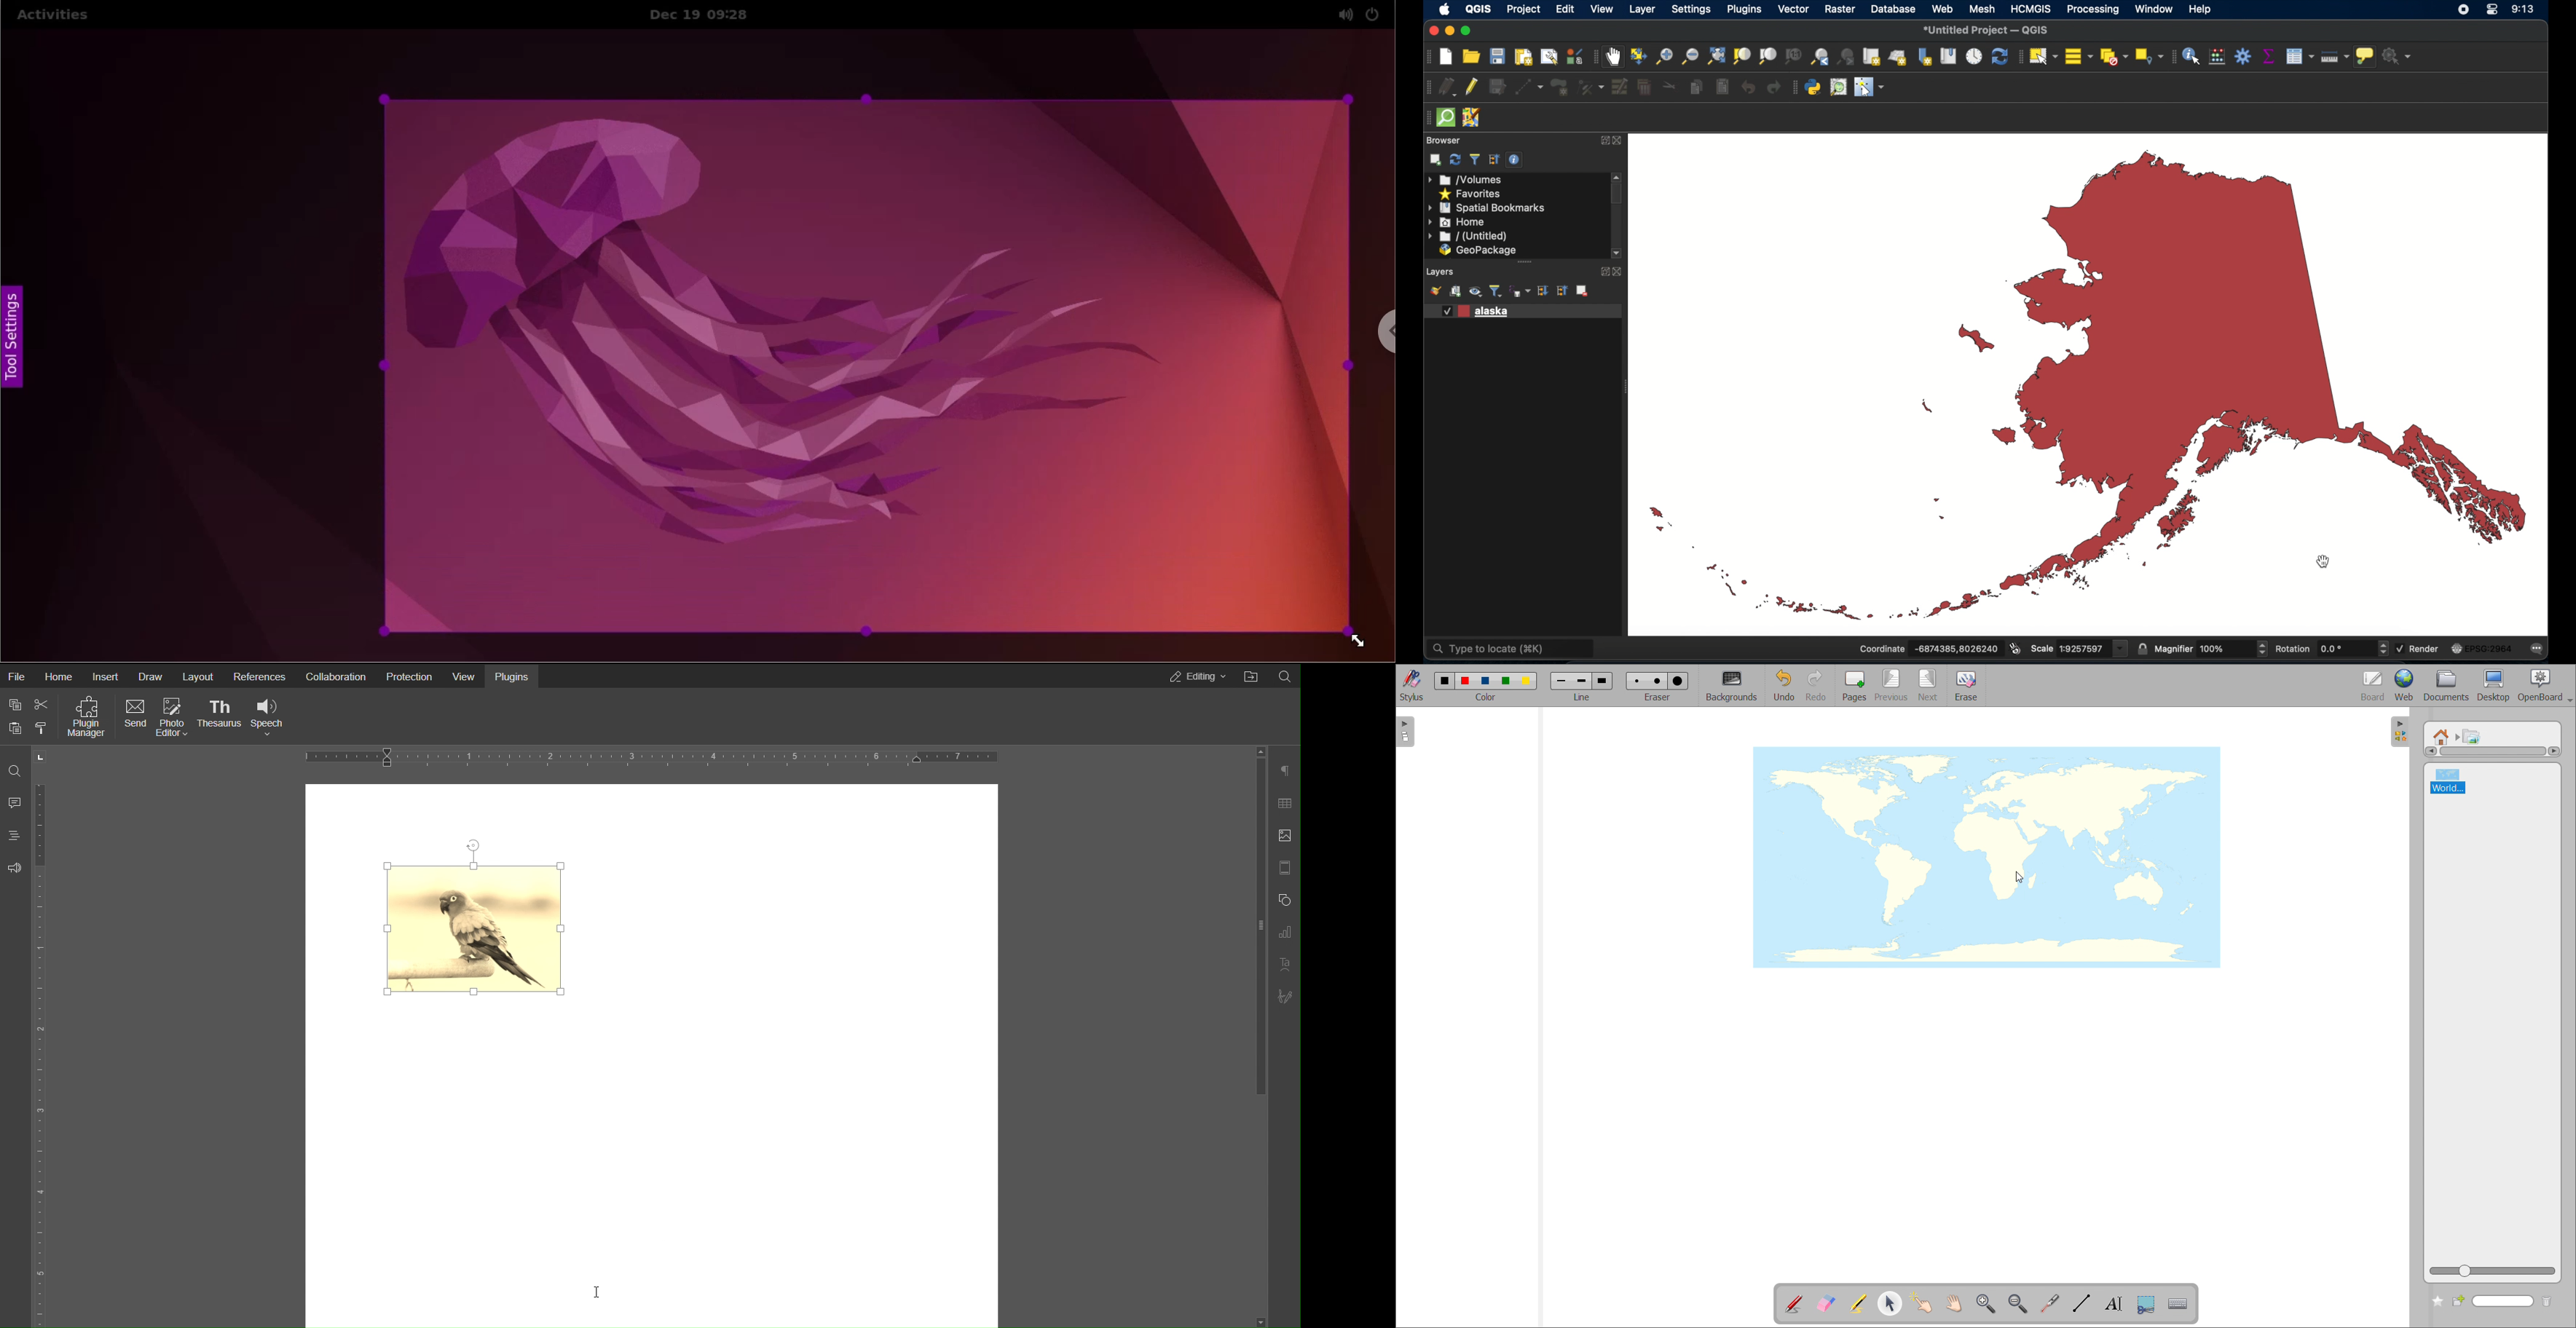  I want to click on open project, so click(1471, 57).